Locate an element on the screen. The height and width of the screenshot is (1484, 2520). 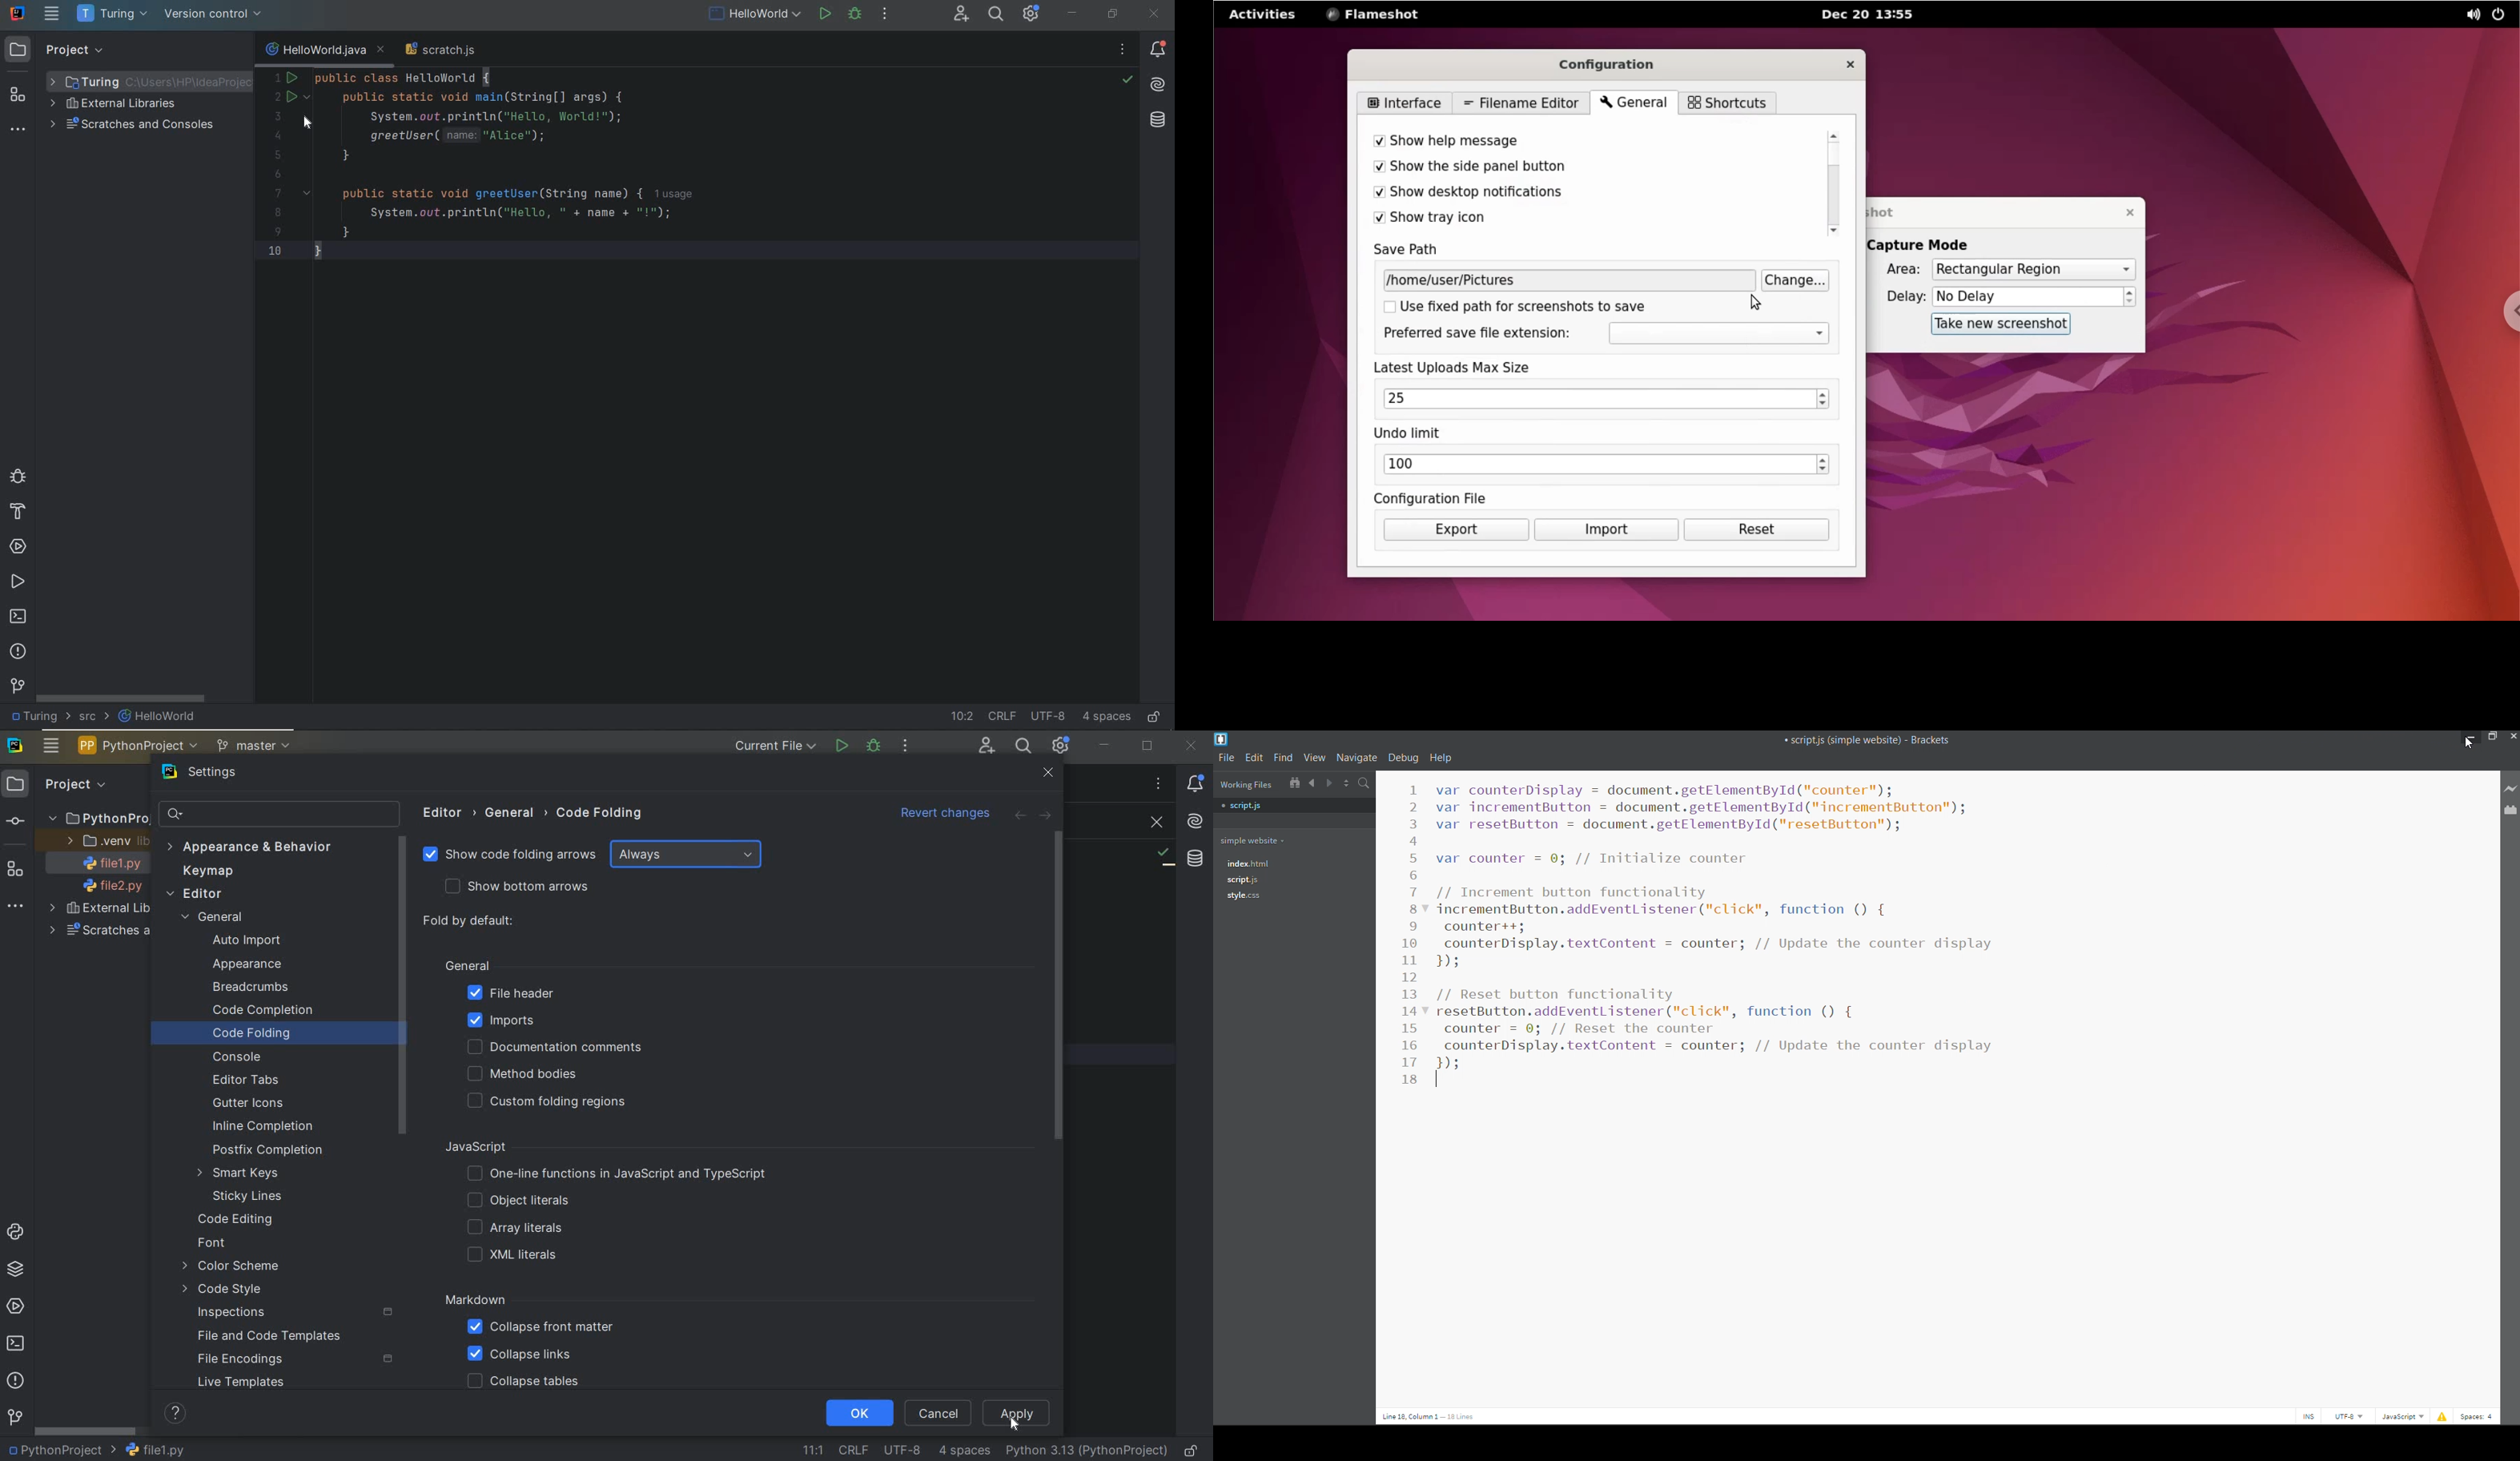
CONSOLE is located at coordinates (242, 1057).